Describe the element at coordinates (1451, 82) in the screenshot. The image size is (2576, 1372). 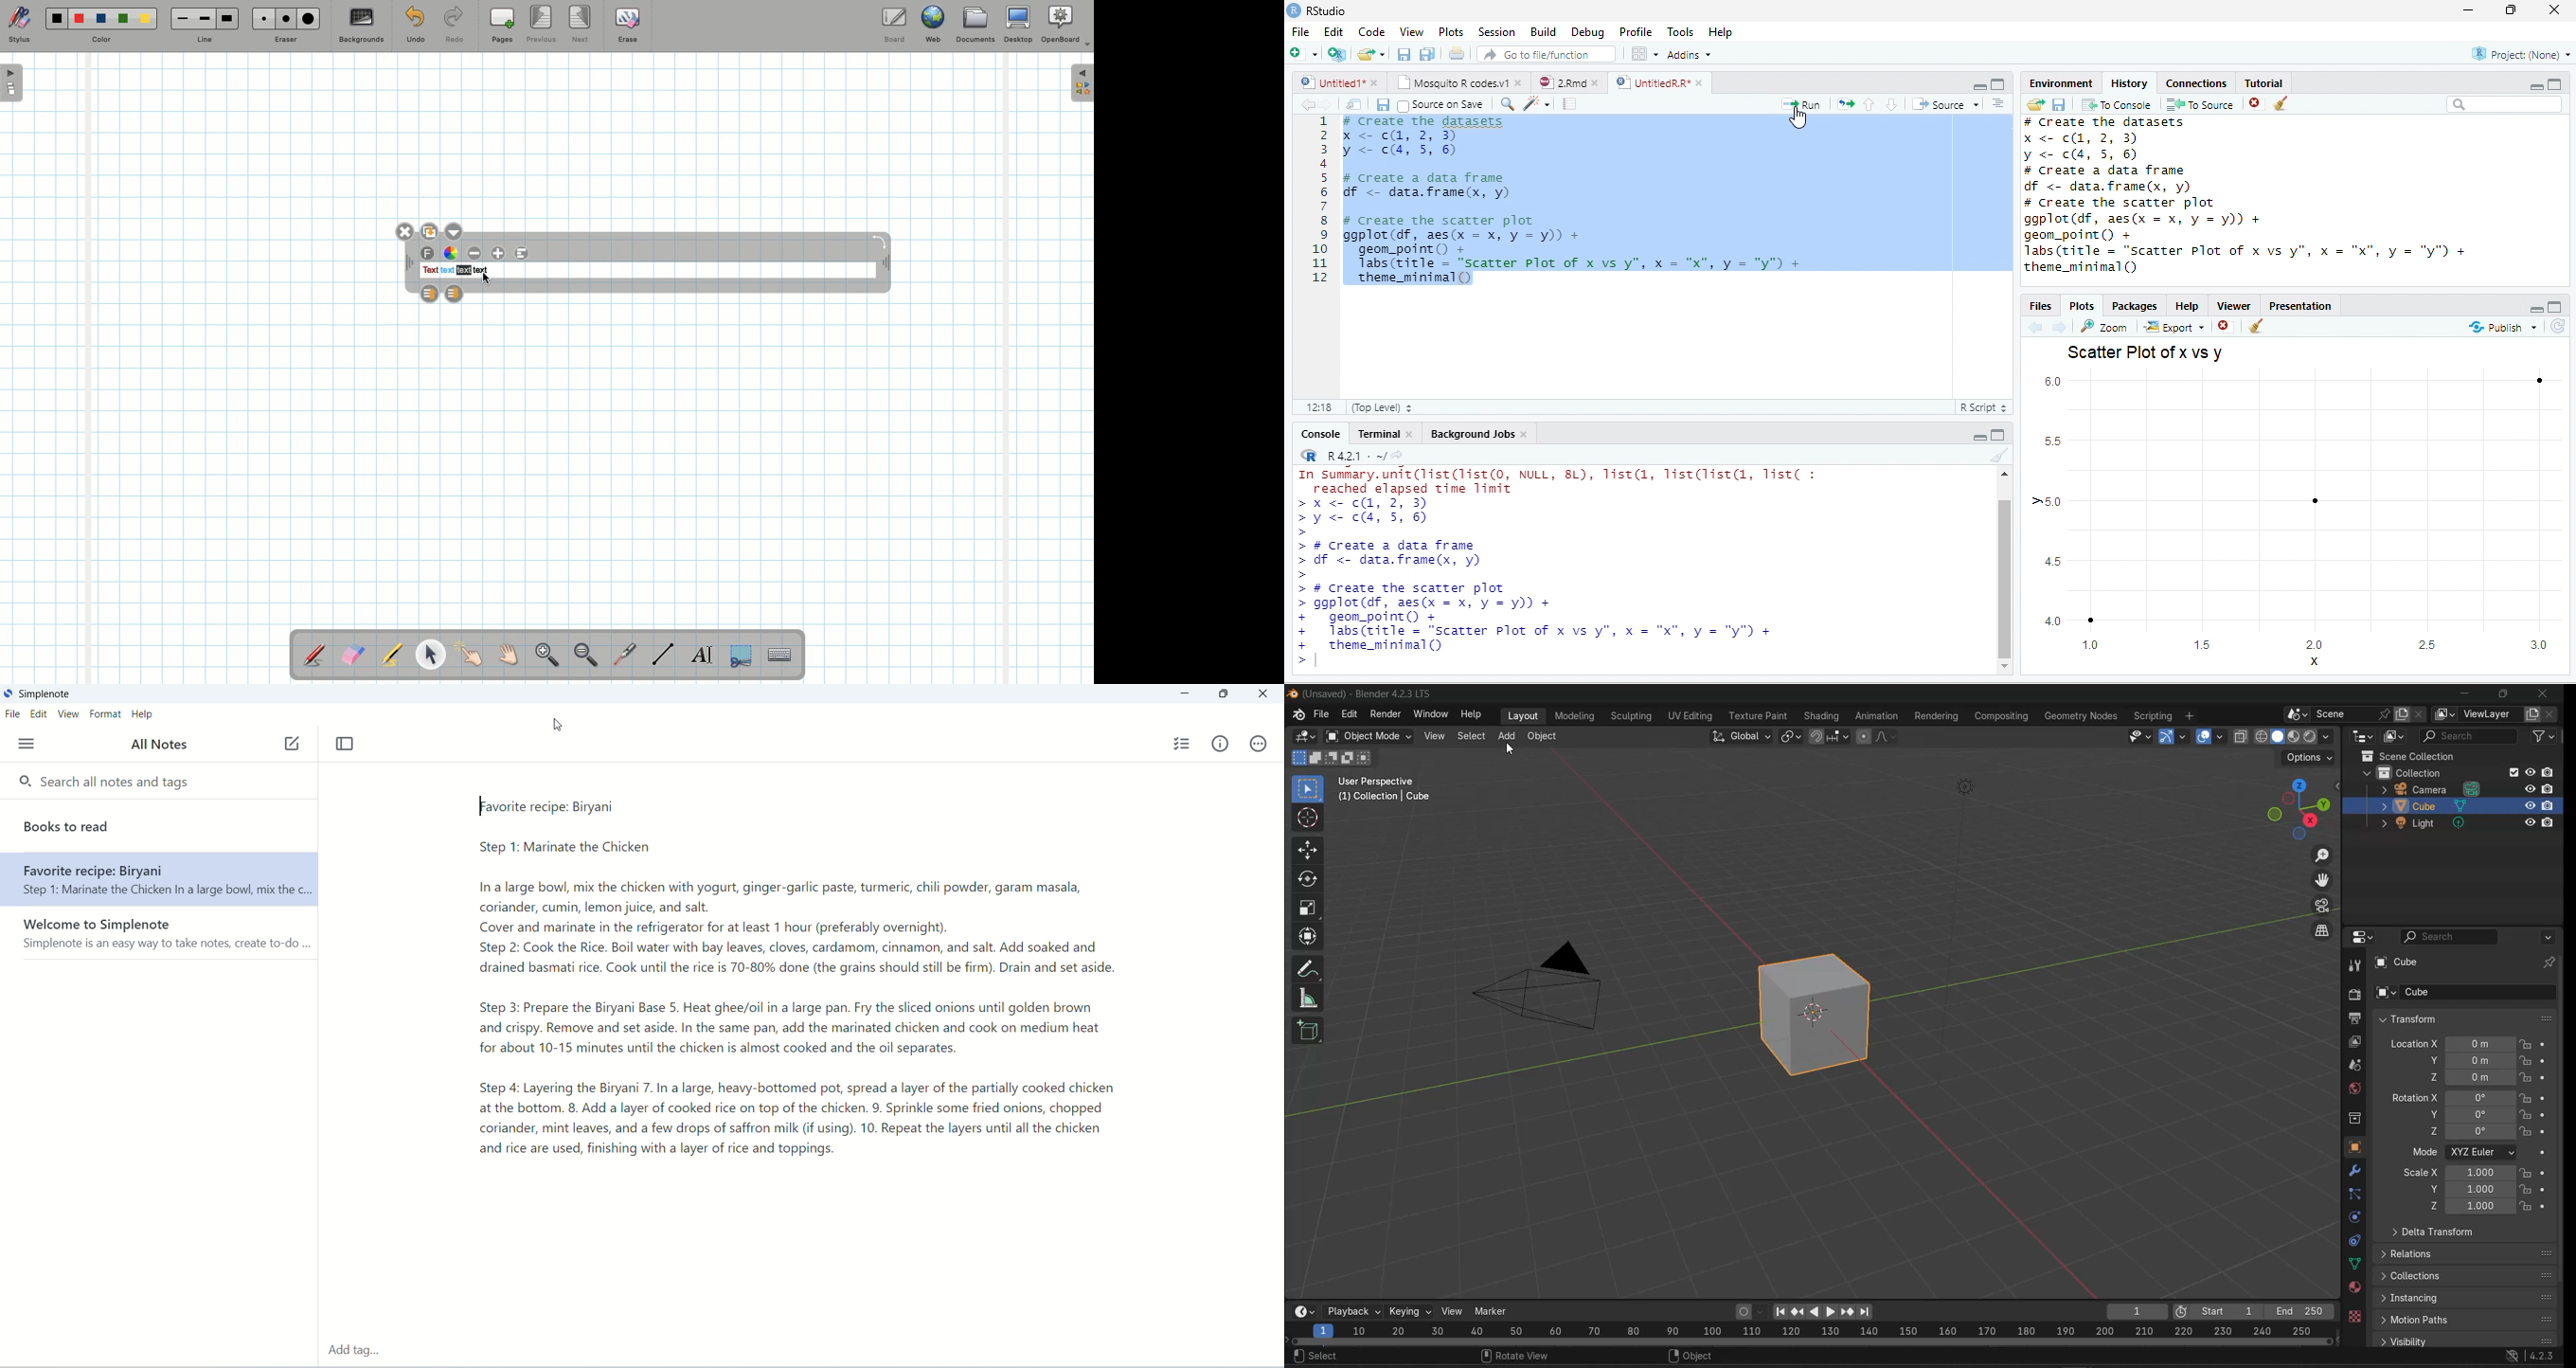
I see `Mosquito R codes.v1` at that location.